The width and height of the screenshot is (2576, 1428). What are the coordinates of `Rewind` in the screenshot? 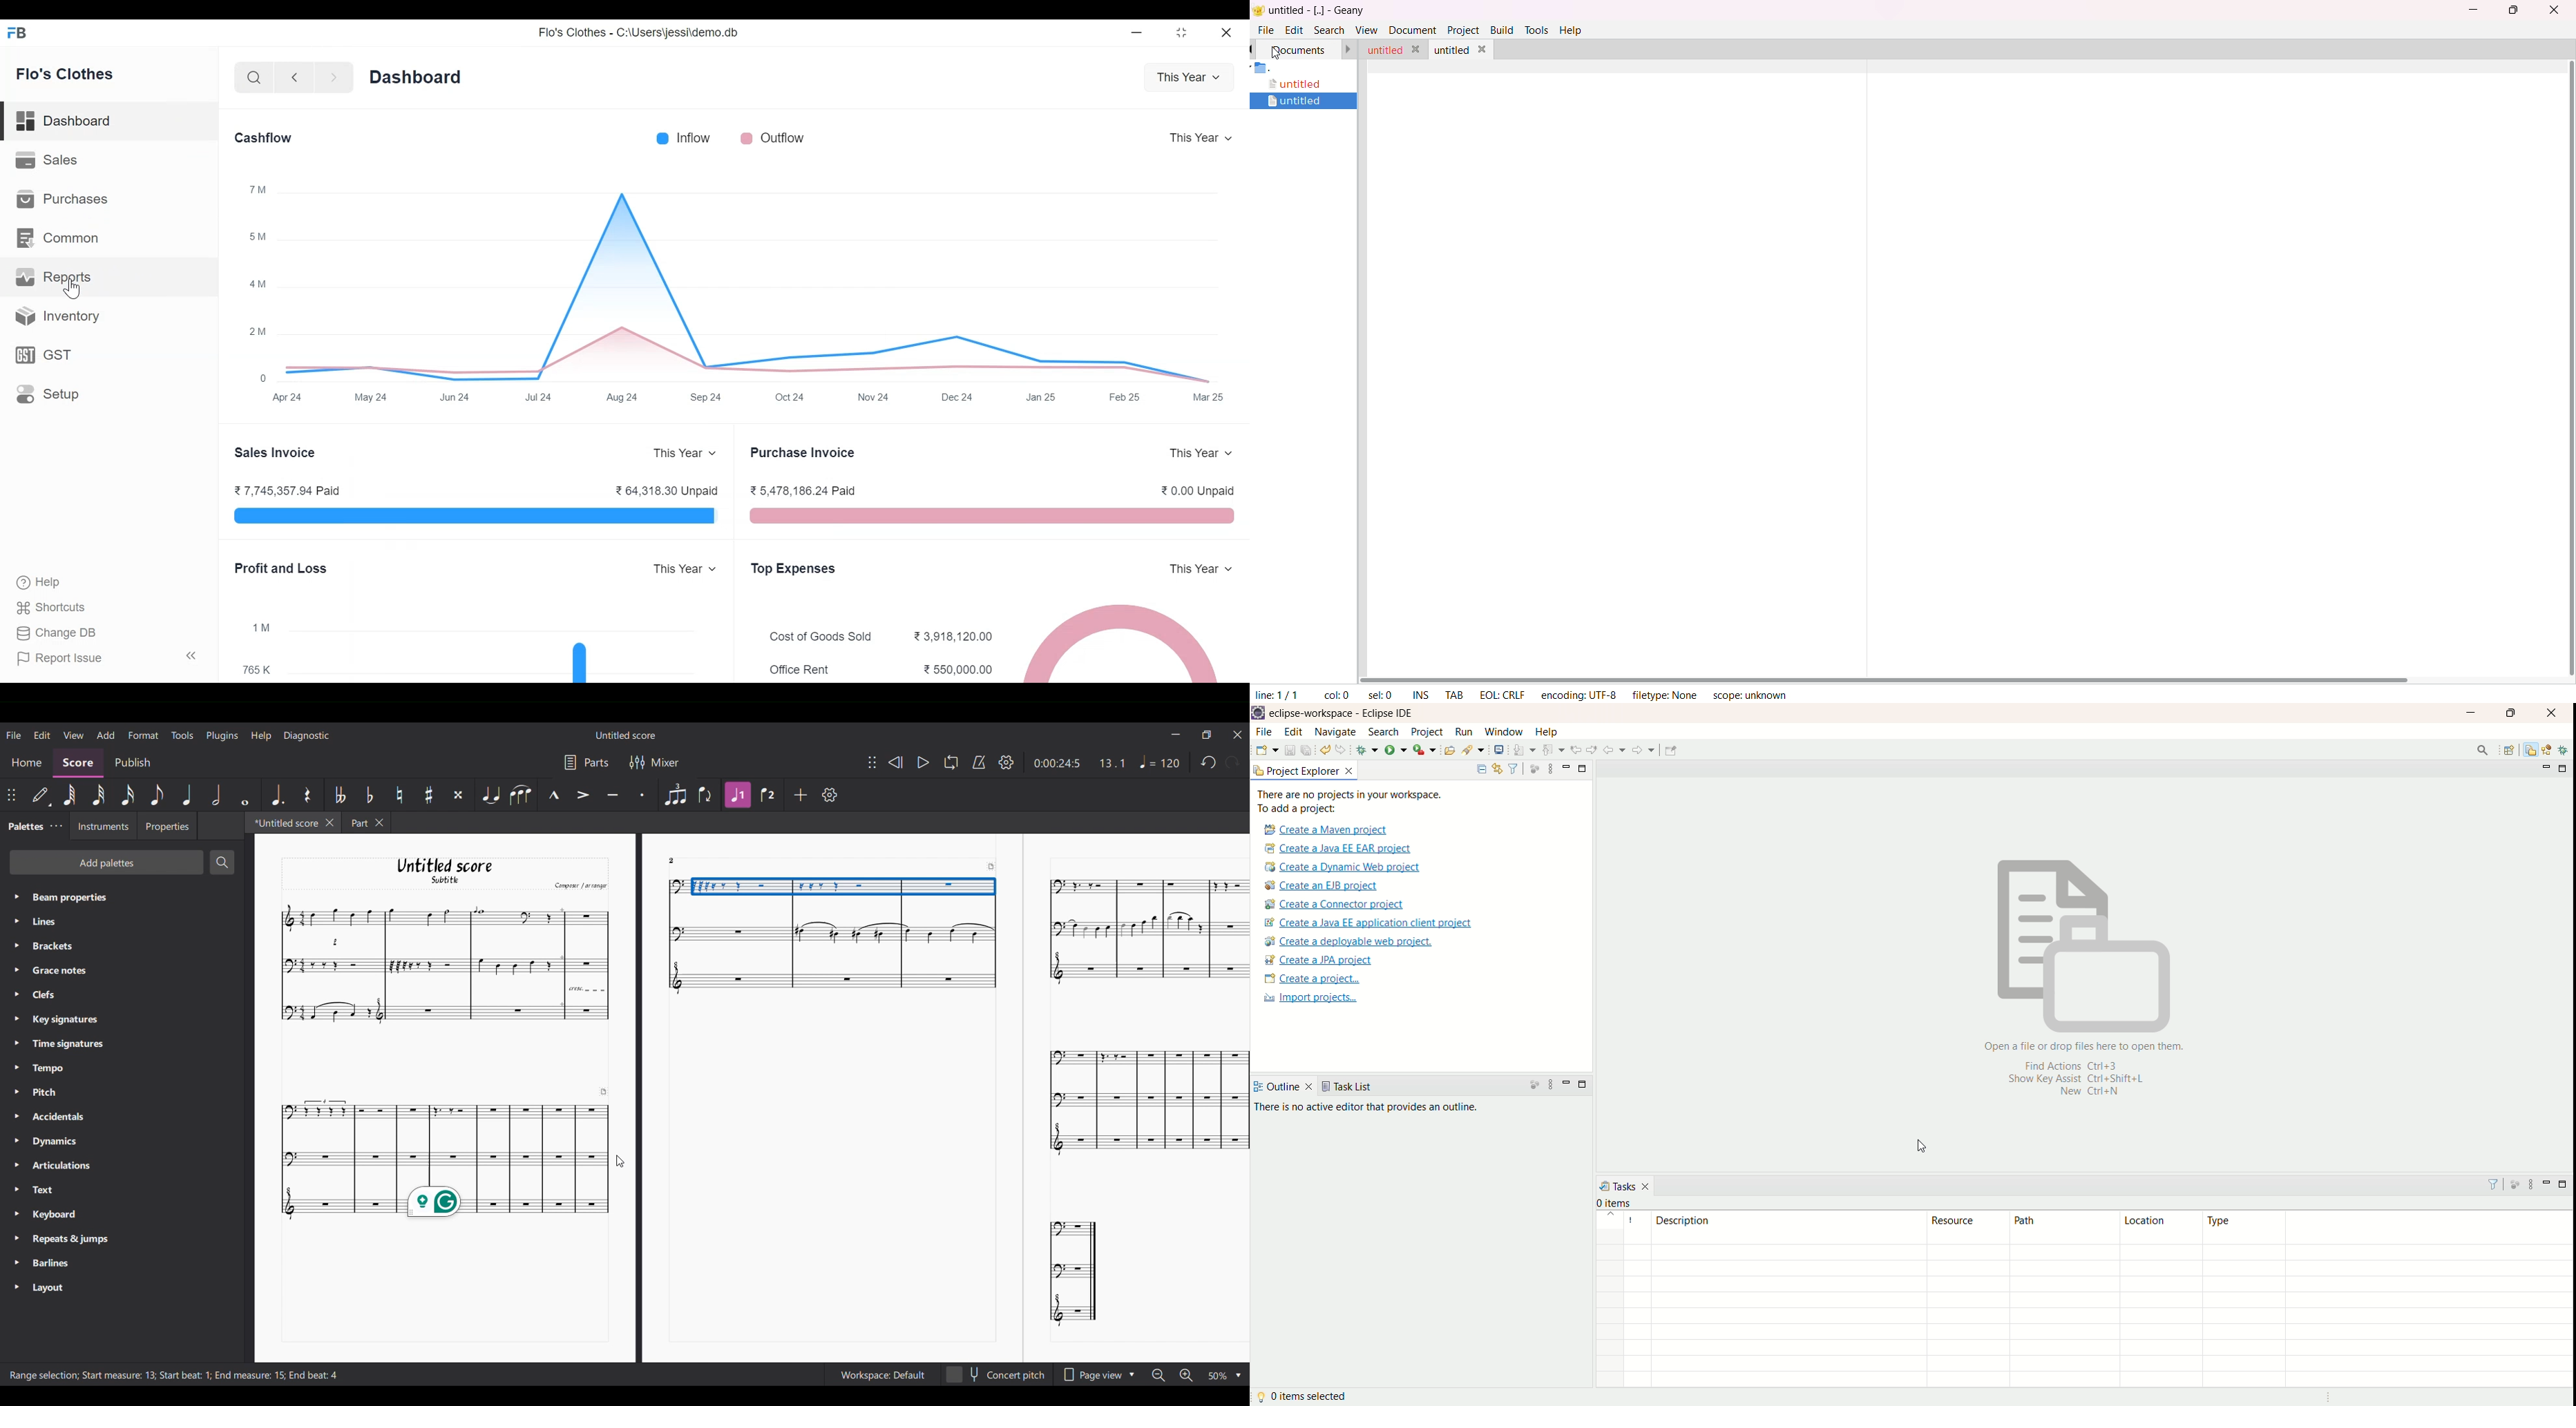 It's located at (895, 762).